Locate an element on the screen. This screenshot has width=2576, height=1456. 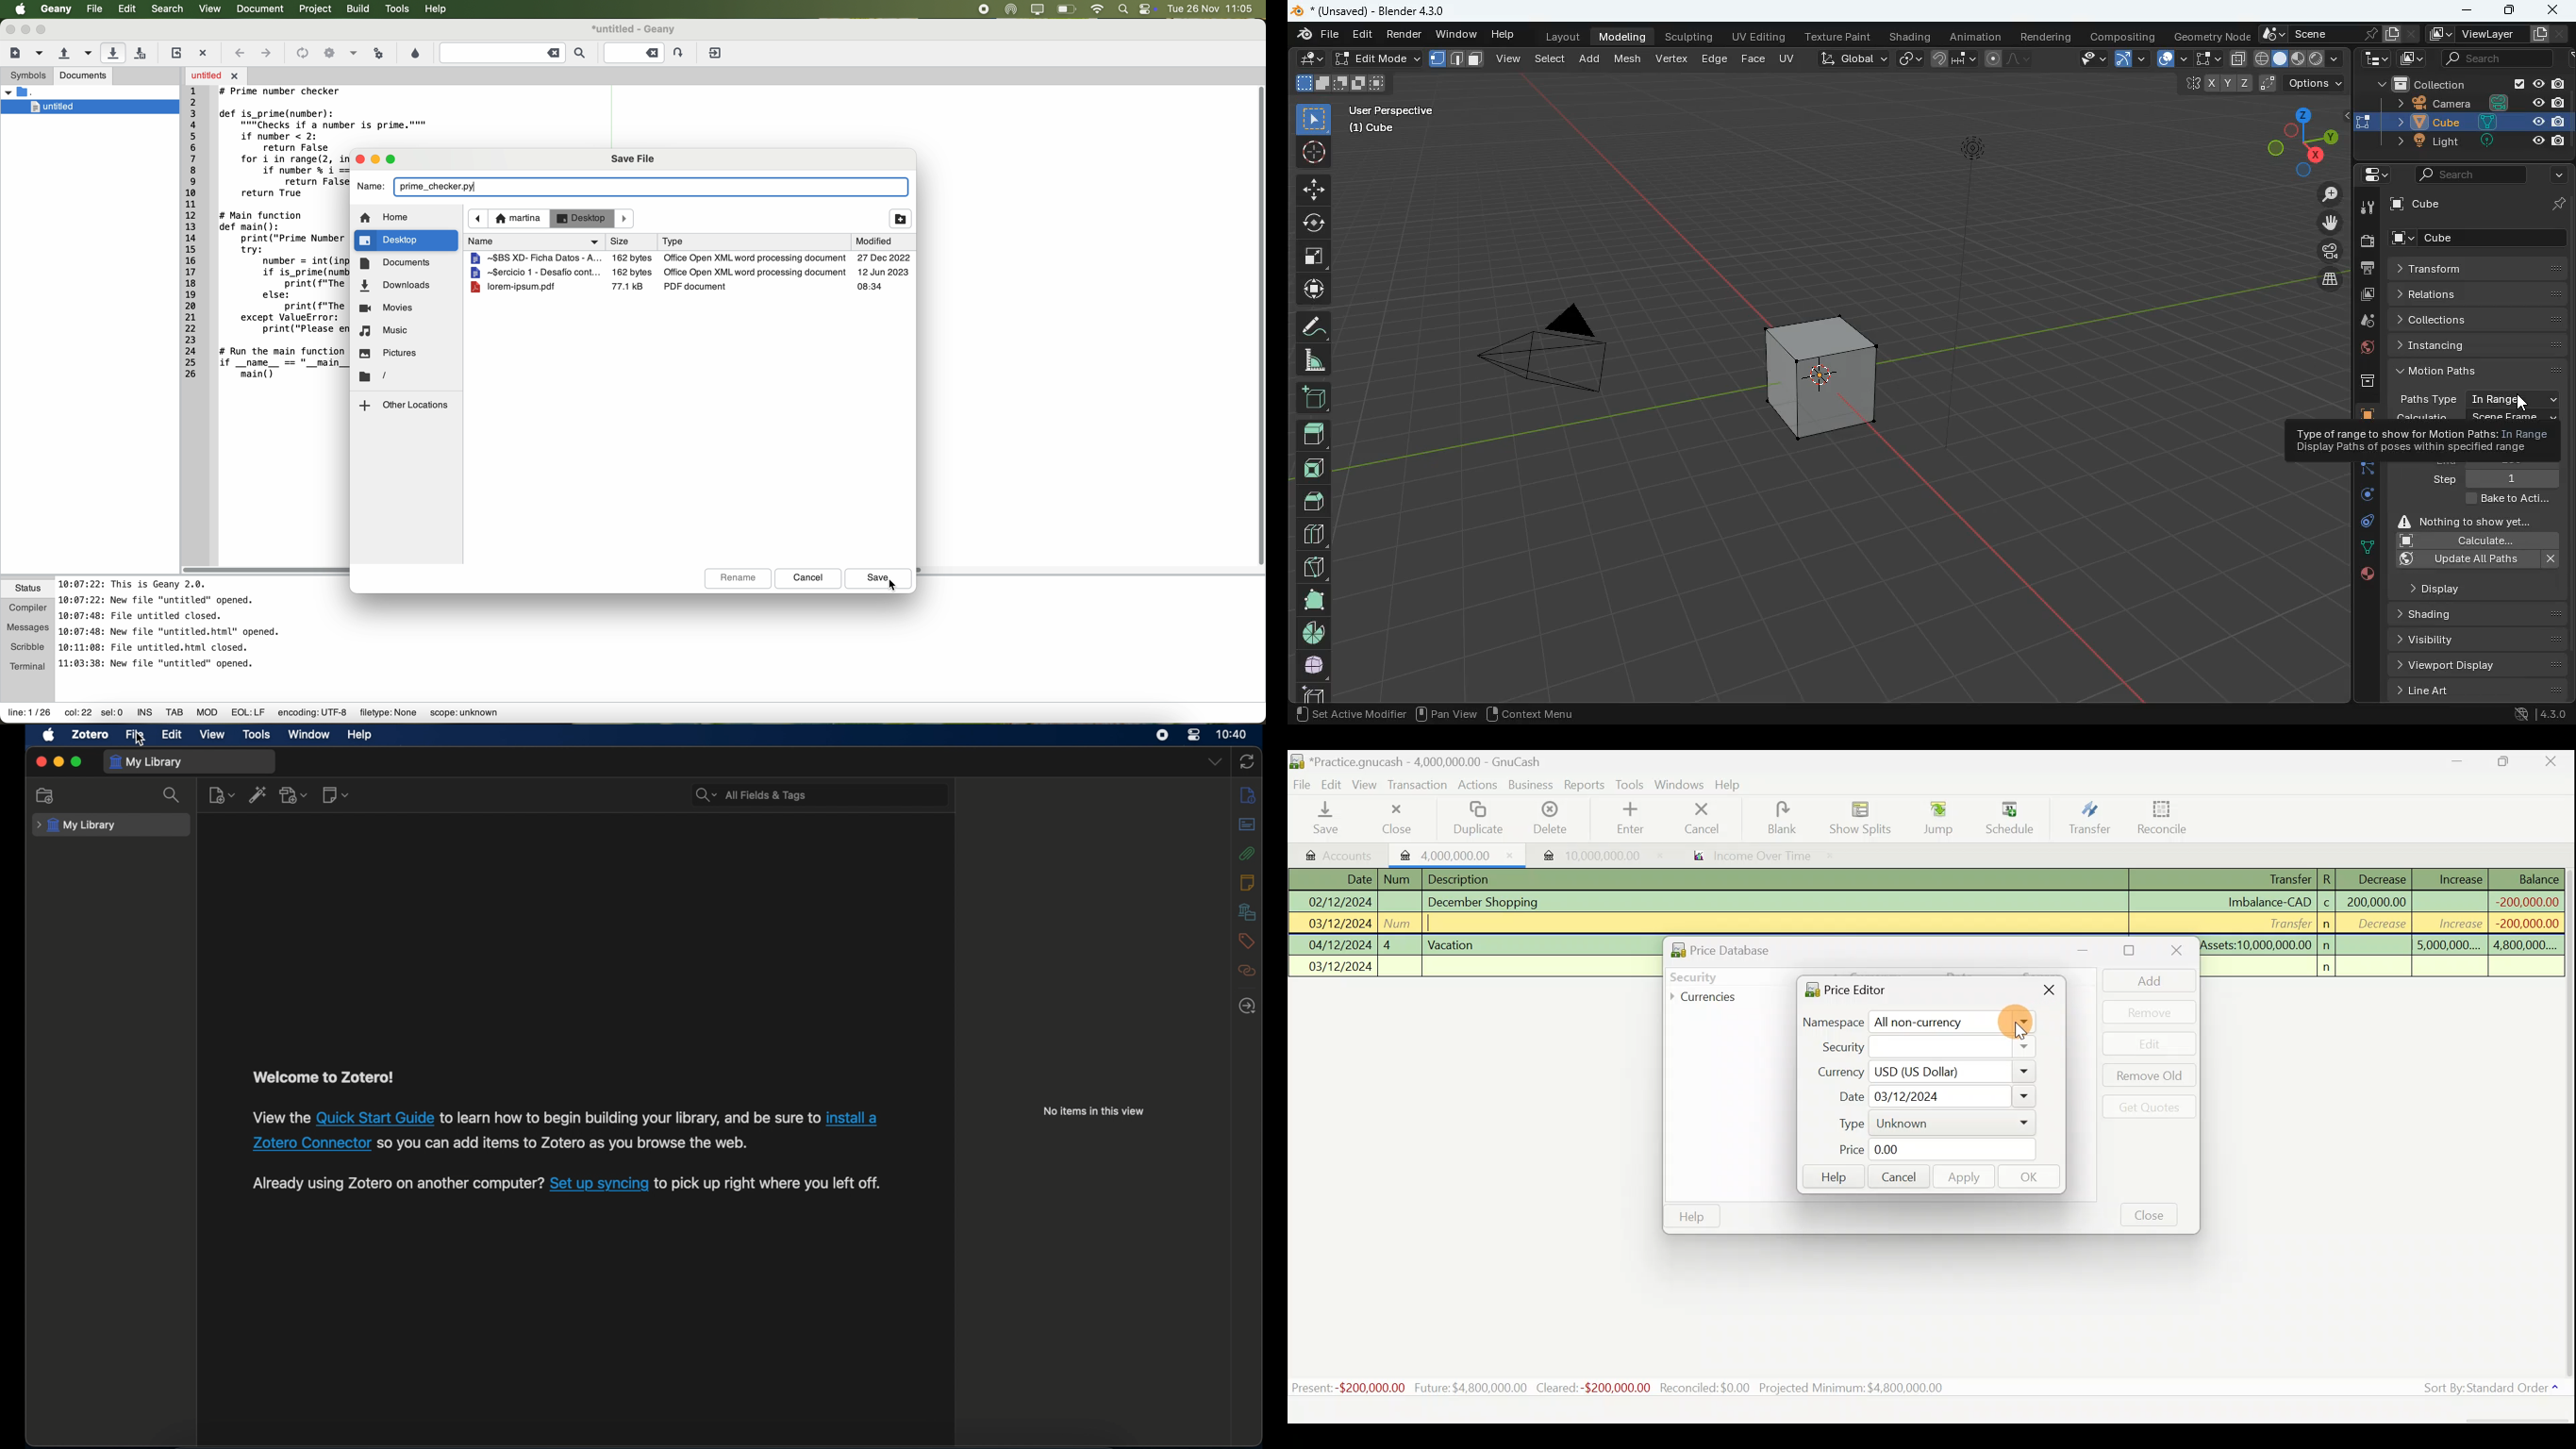
notes is located at coordinates (1248, 882).